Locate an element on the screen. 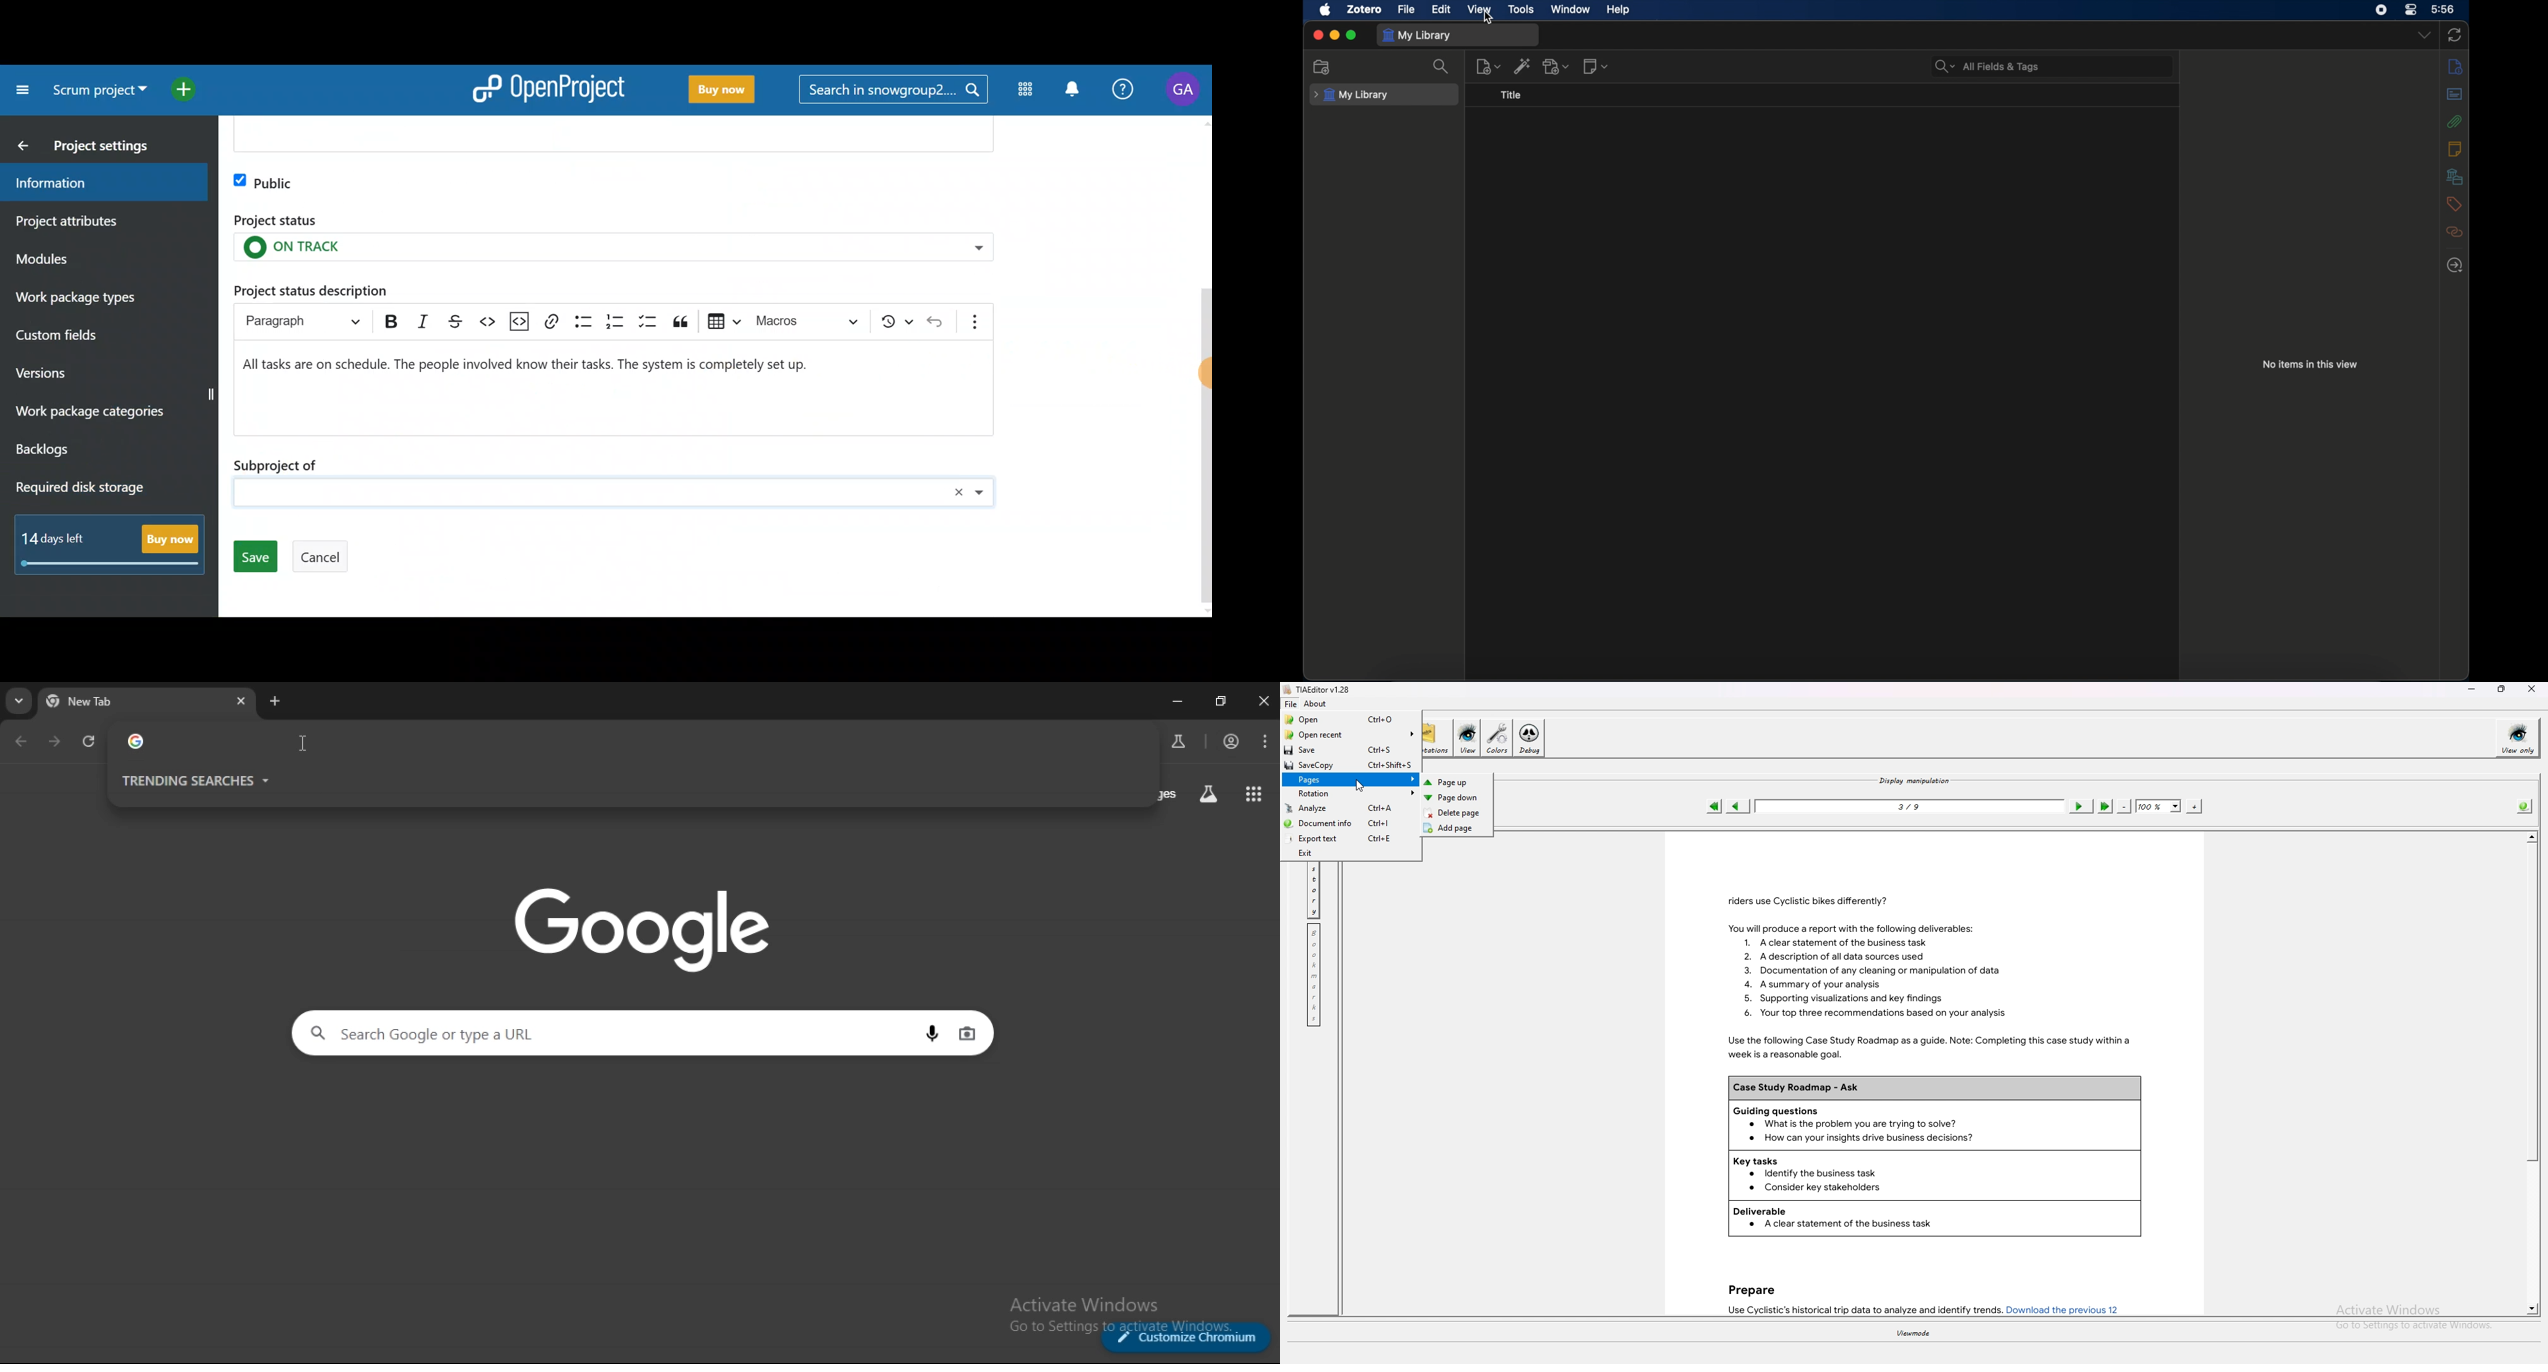  locate is located at coordinates (2456, 265).